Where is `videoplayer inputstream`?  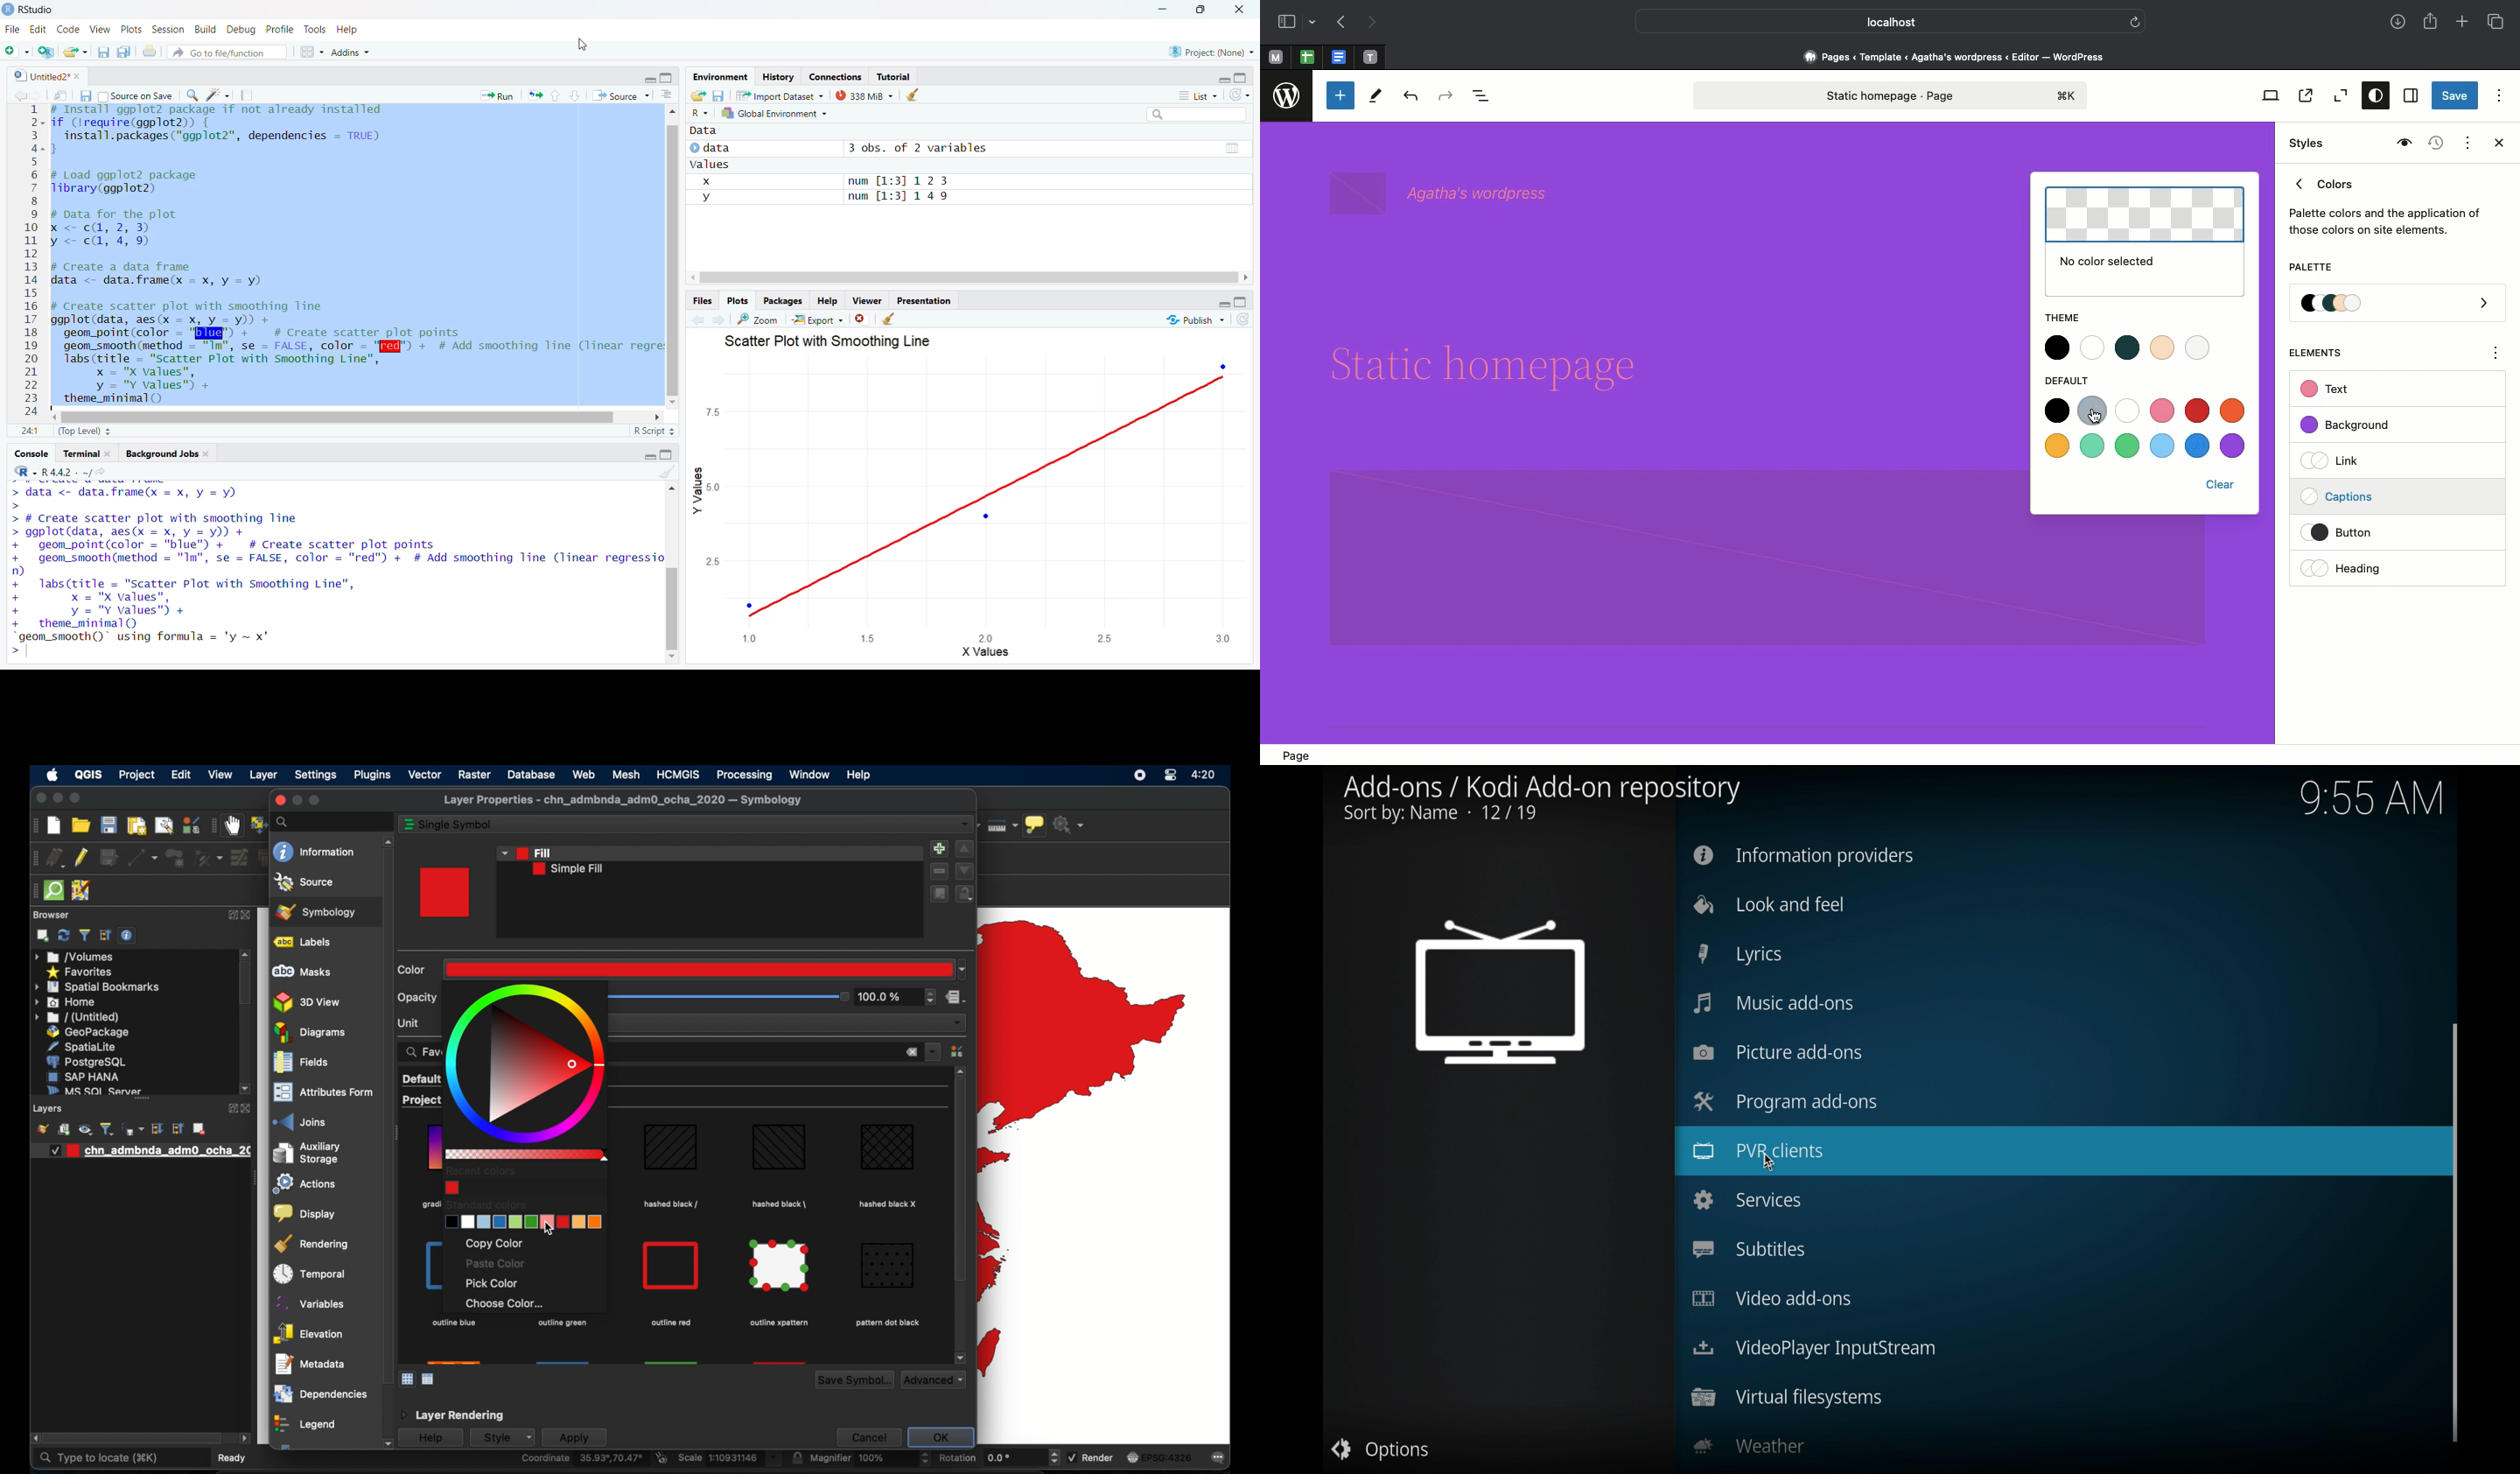
videoplayer inputstream is located at coordinates (1815, 1350).